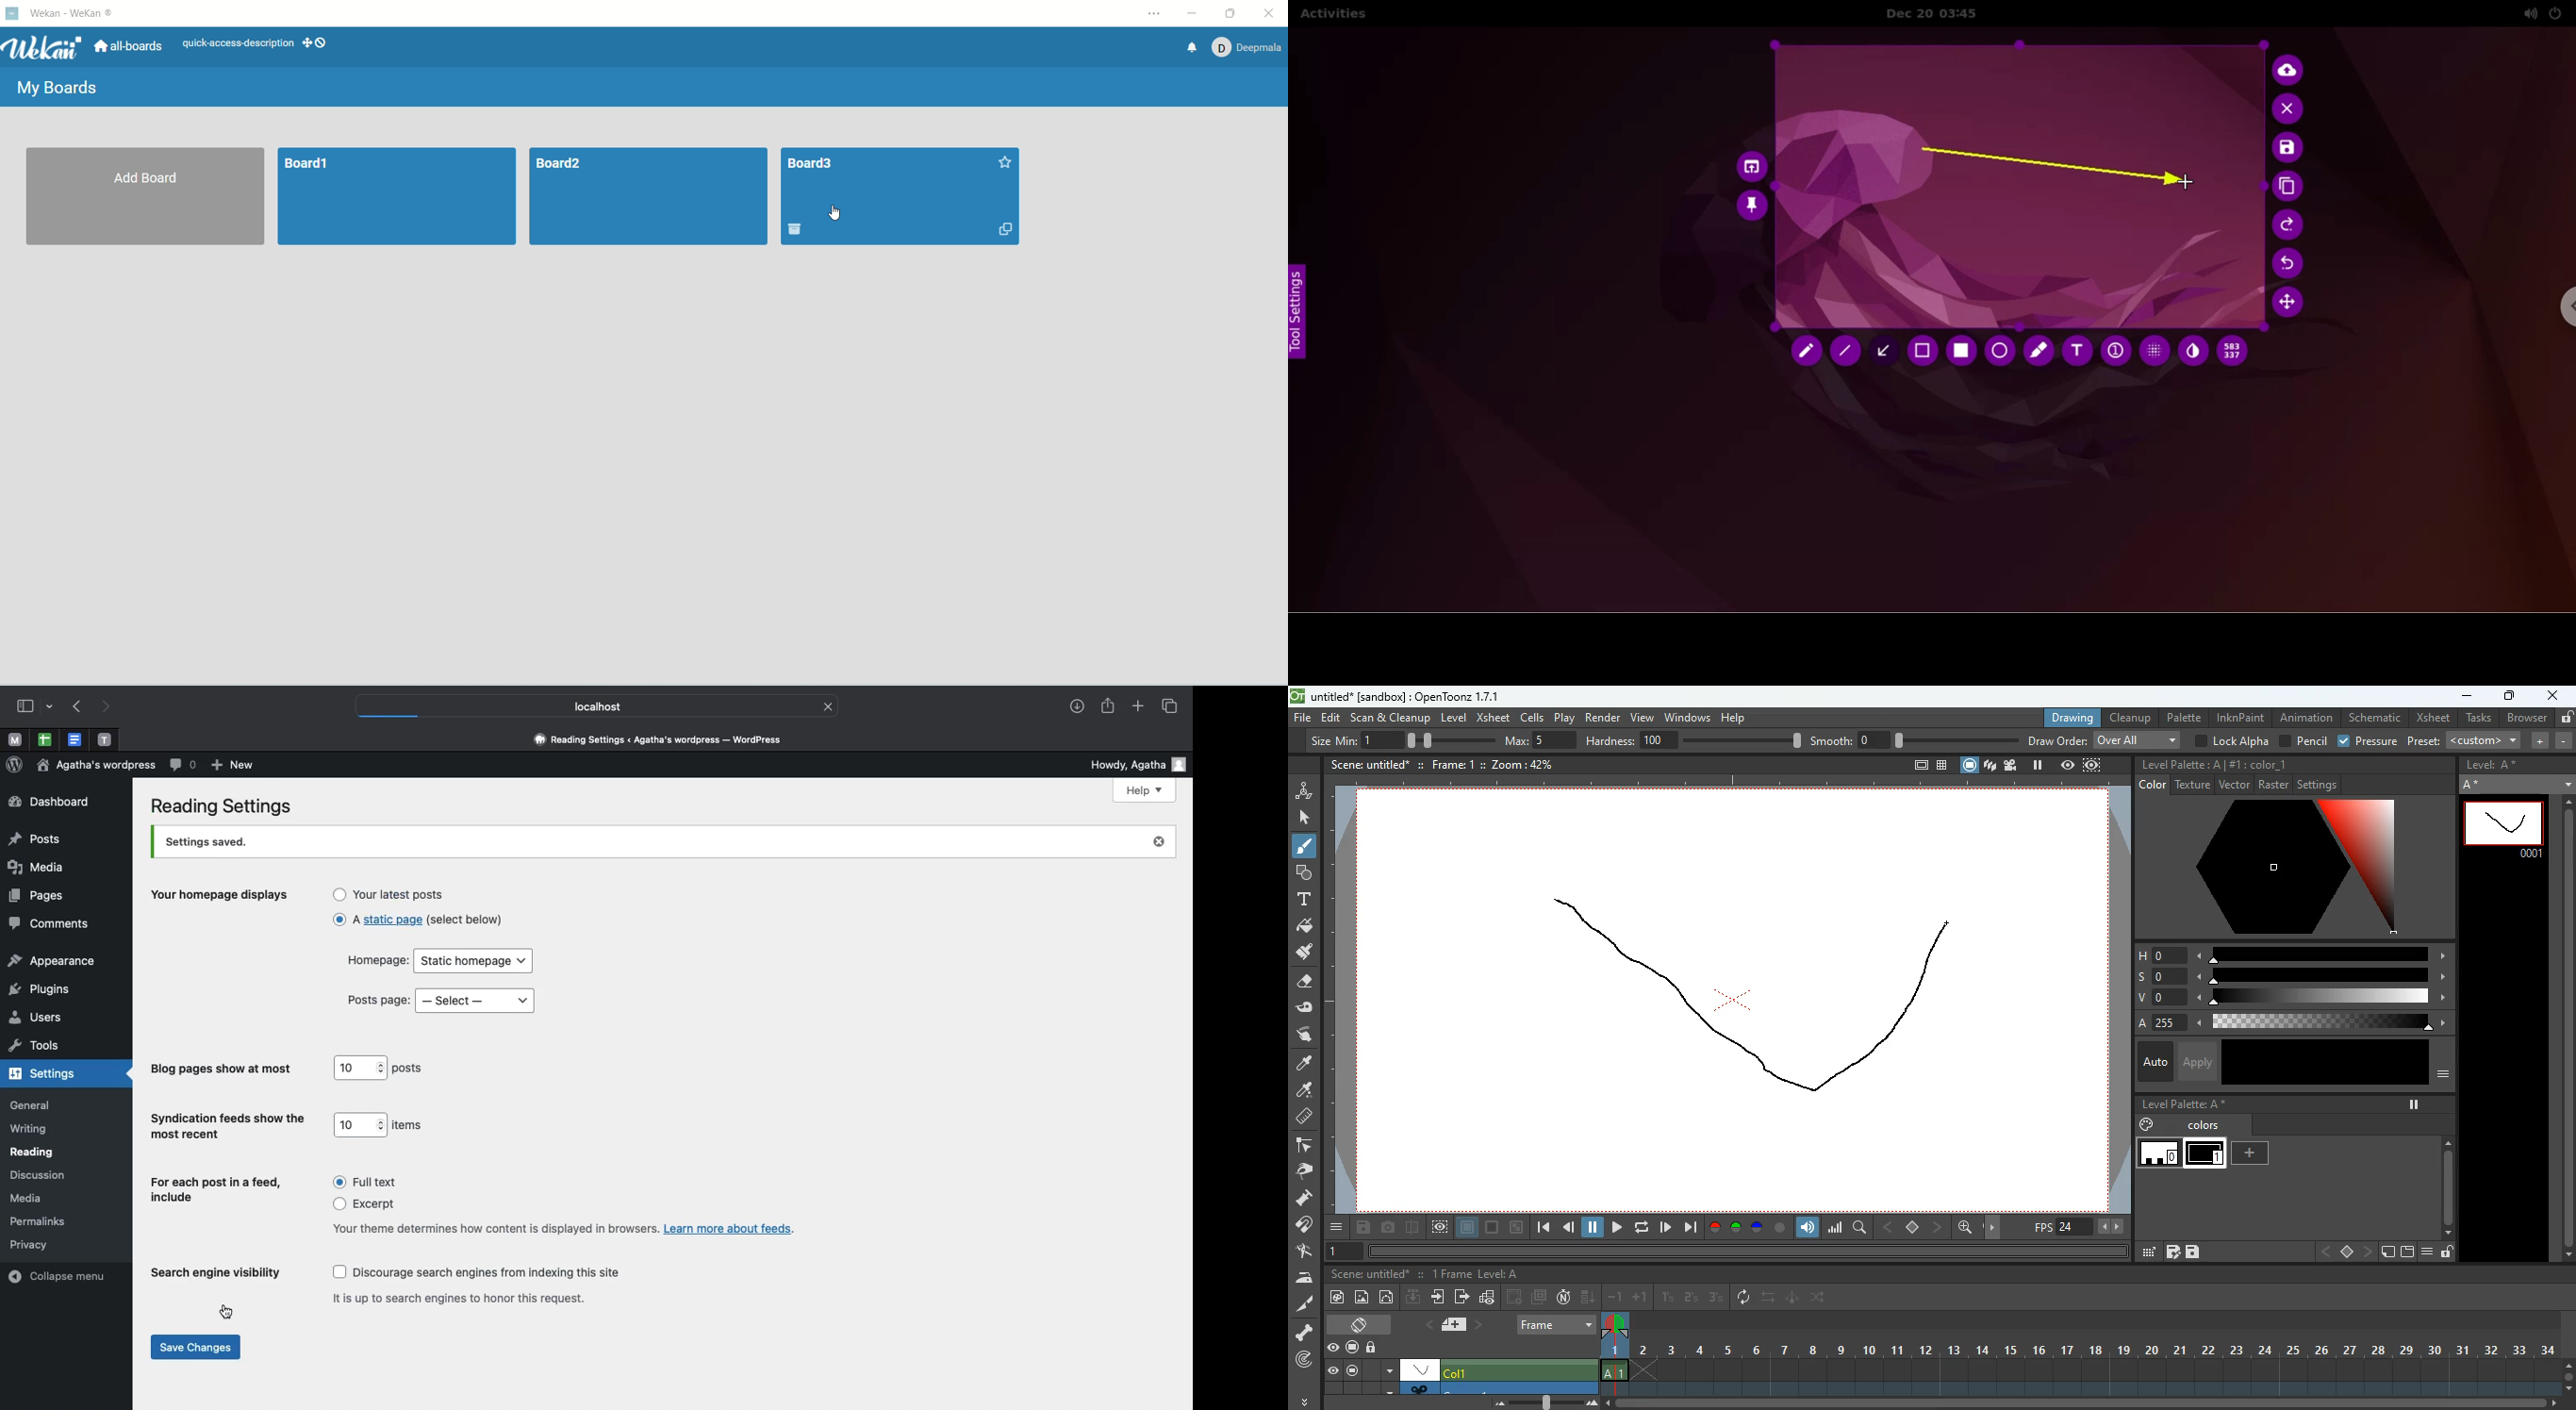 This screenshot has width=2576, height=1428. Describe the element at coordinates (131, 47) in the screenshot. I see `all boards` at that location.